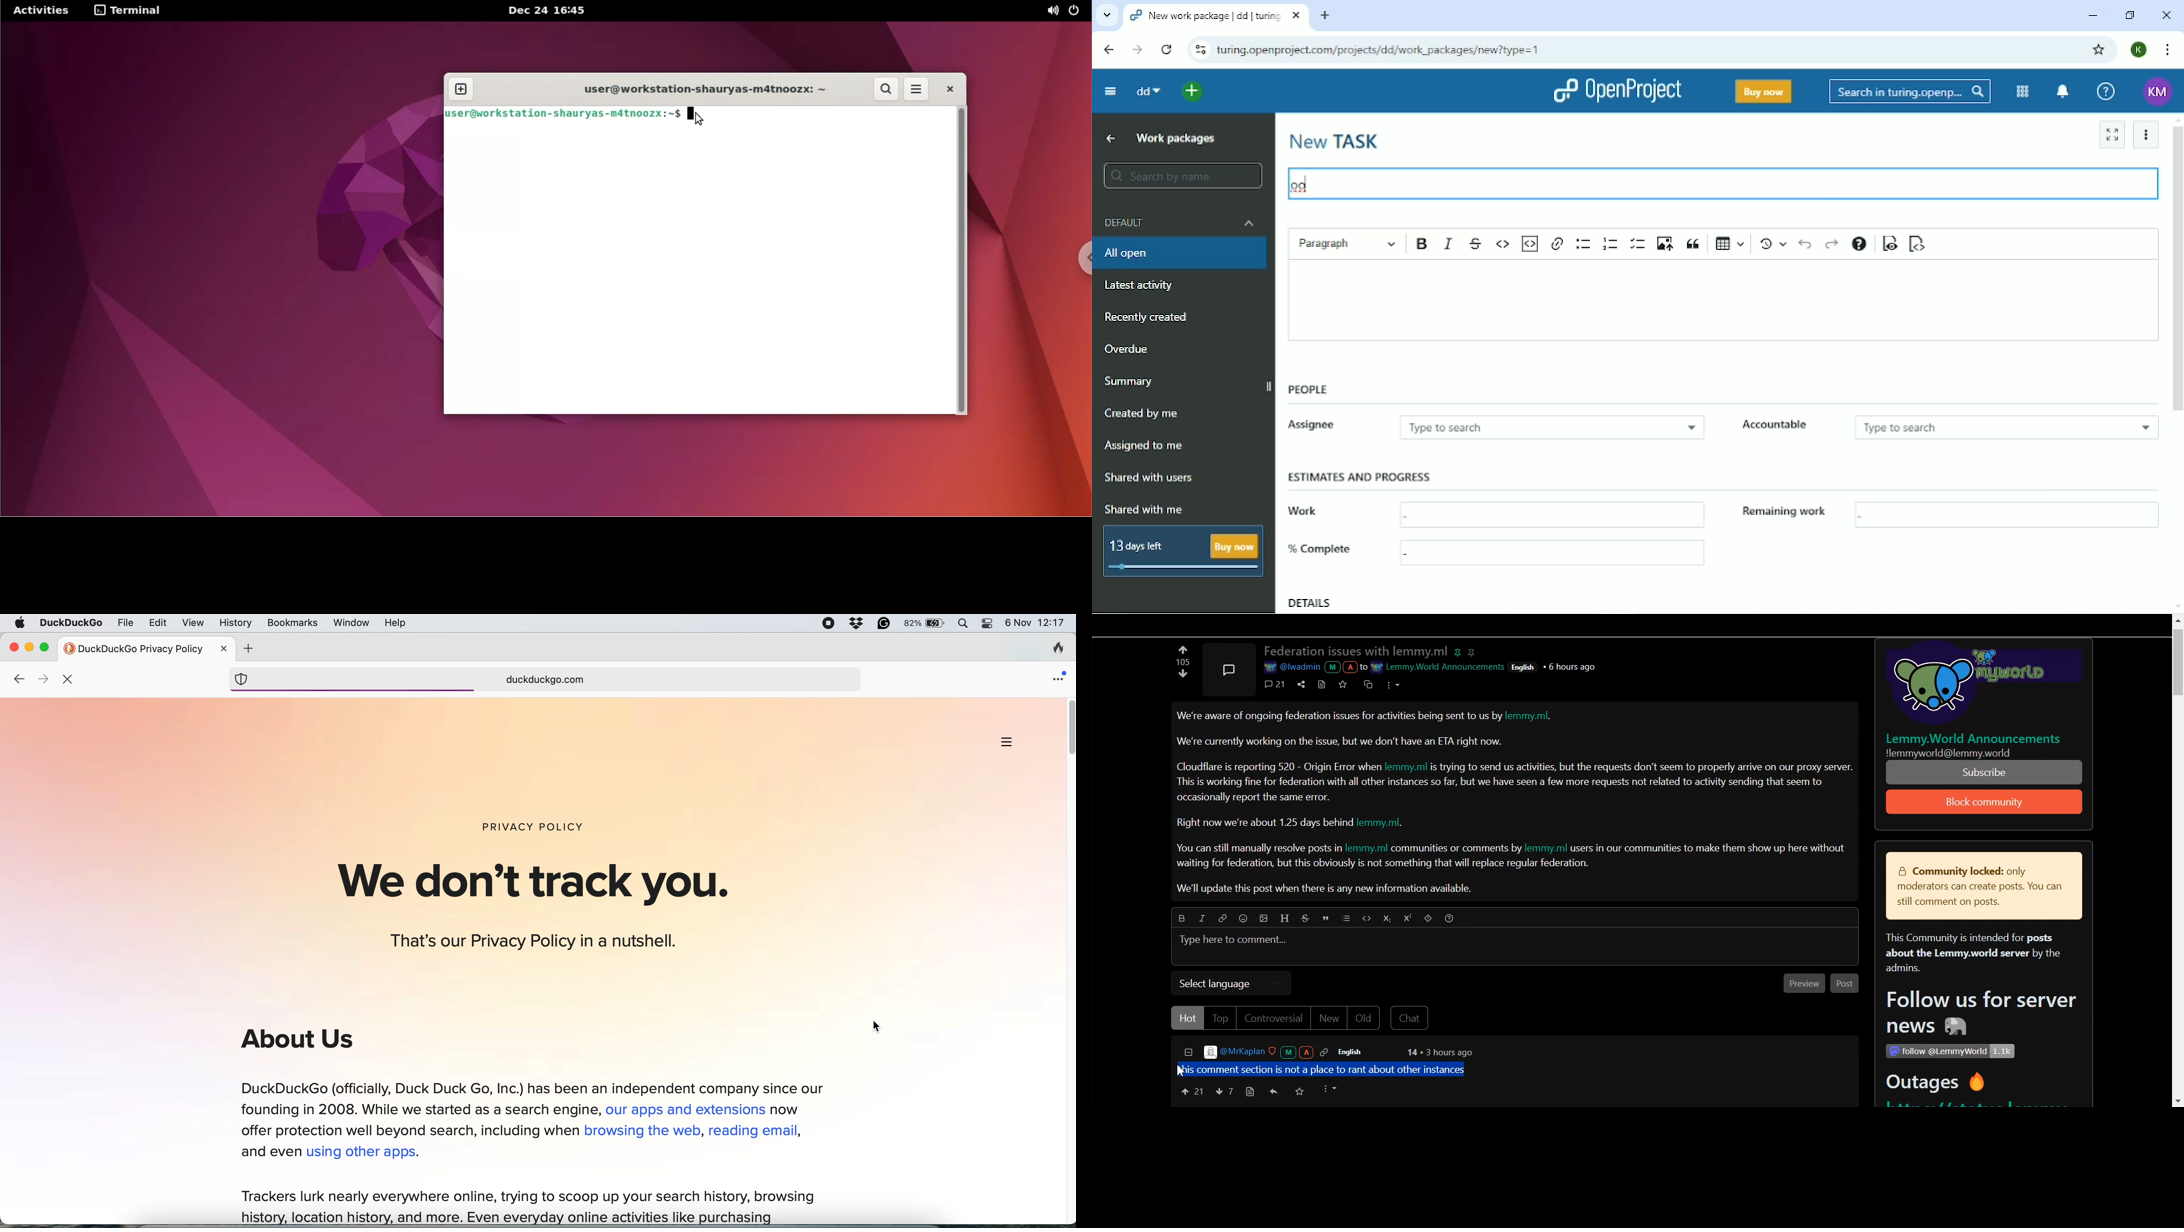 The width and height of the screenshot is (2184, 1232). What do you see at coordinates (535, 1086) in the screenshot?
I see `DuckDuckGo (officially, Duck Duck Go, Inc.) has been an independent company since our` at bounding box center [535, 1086].